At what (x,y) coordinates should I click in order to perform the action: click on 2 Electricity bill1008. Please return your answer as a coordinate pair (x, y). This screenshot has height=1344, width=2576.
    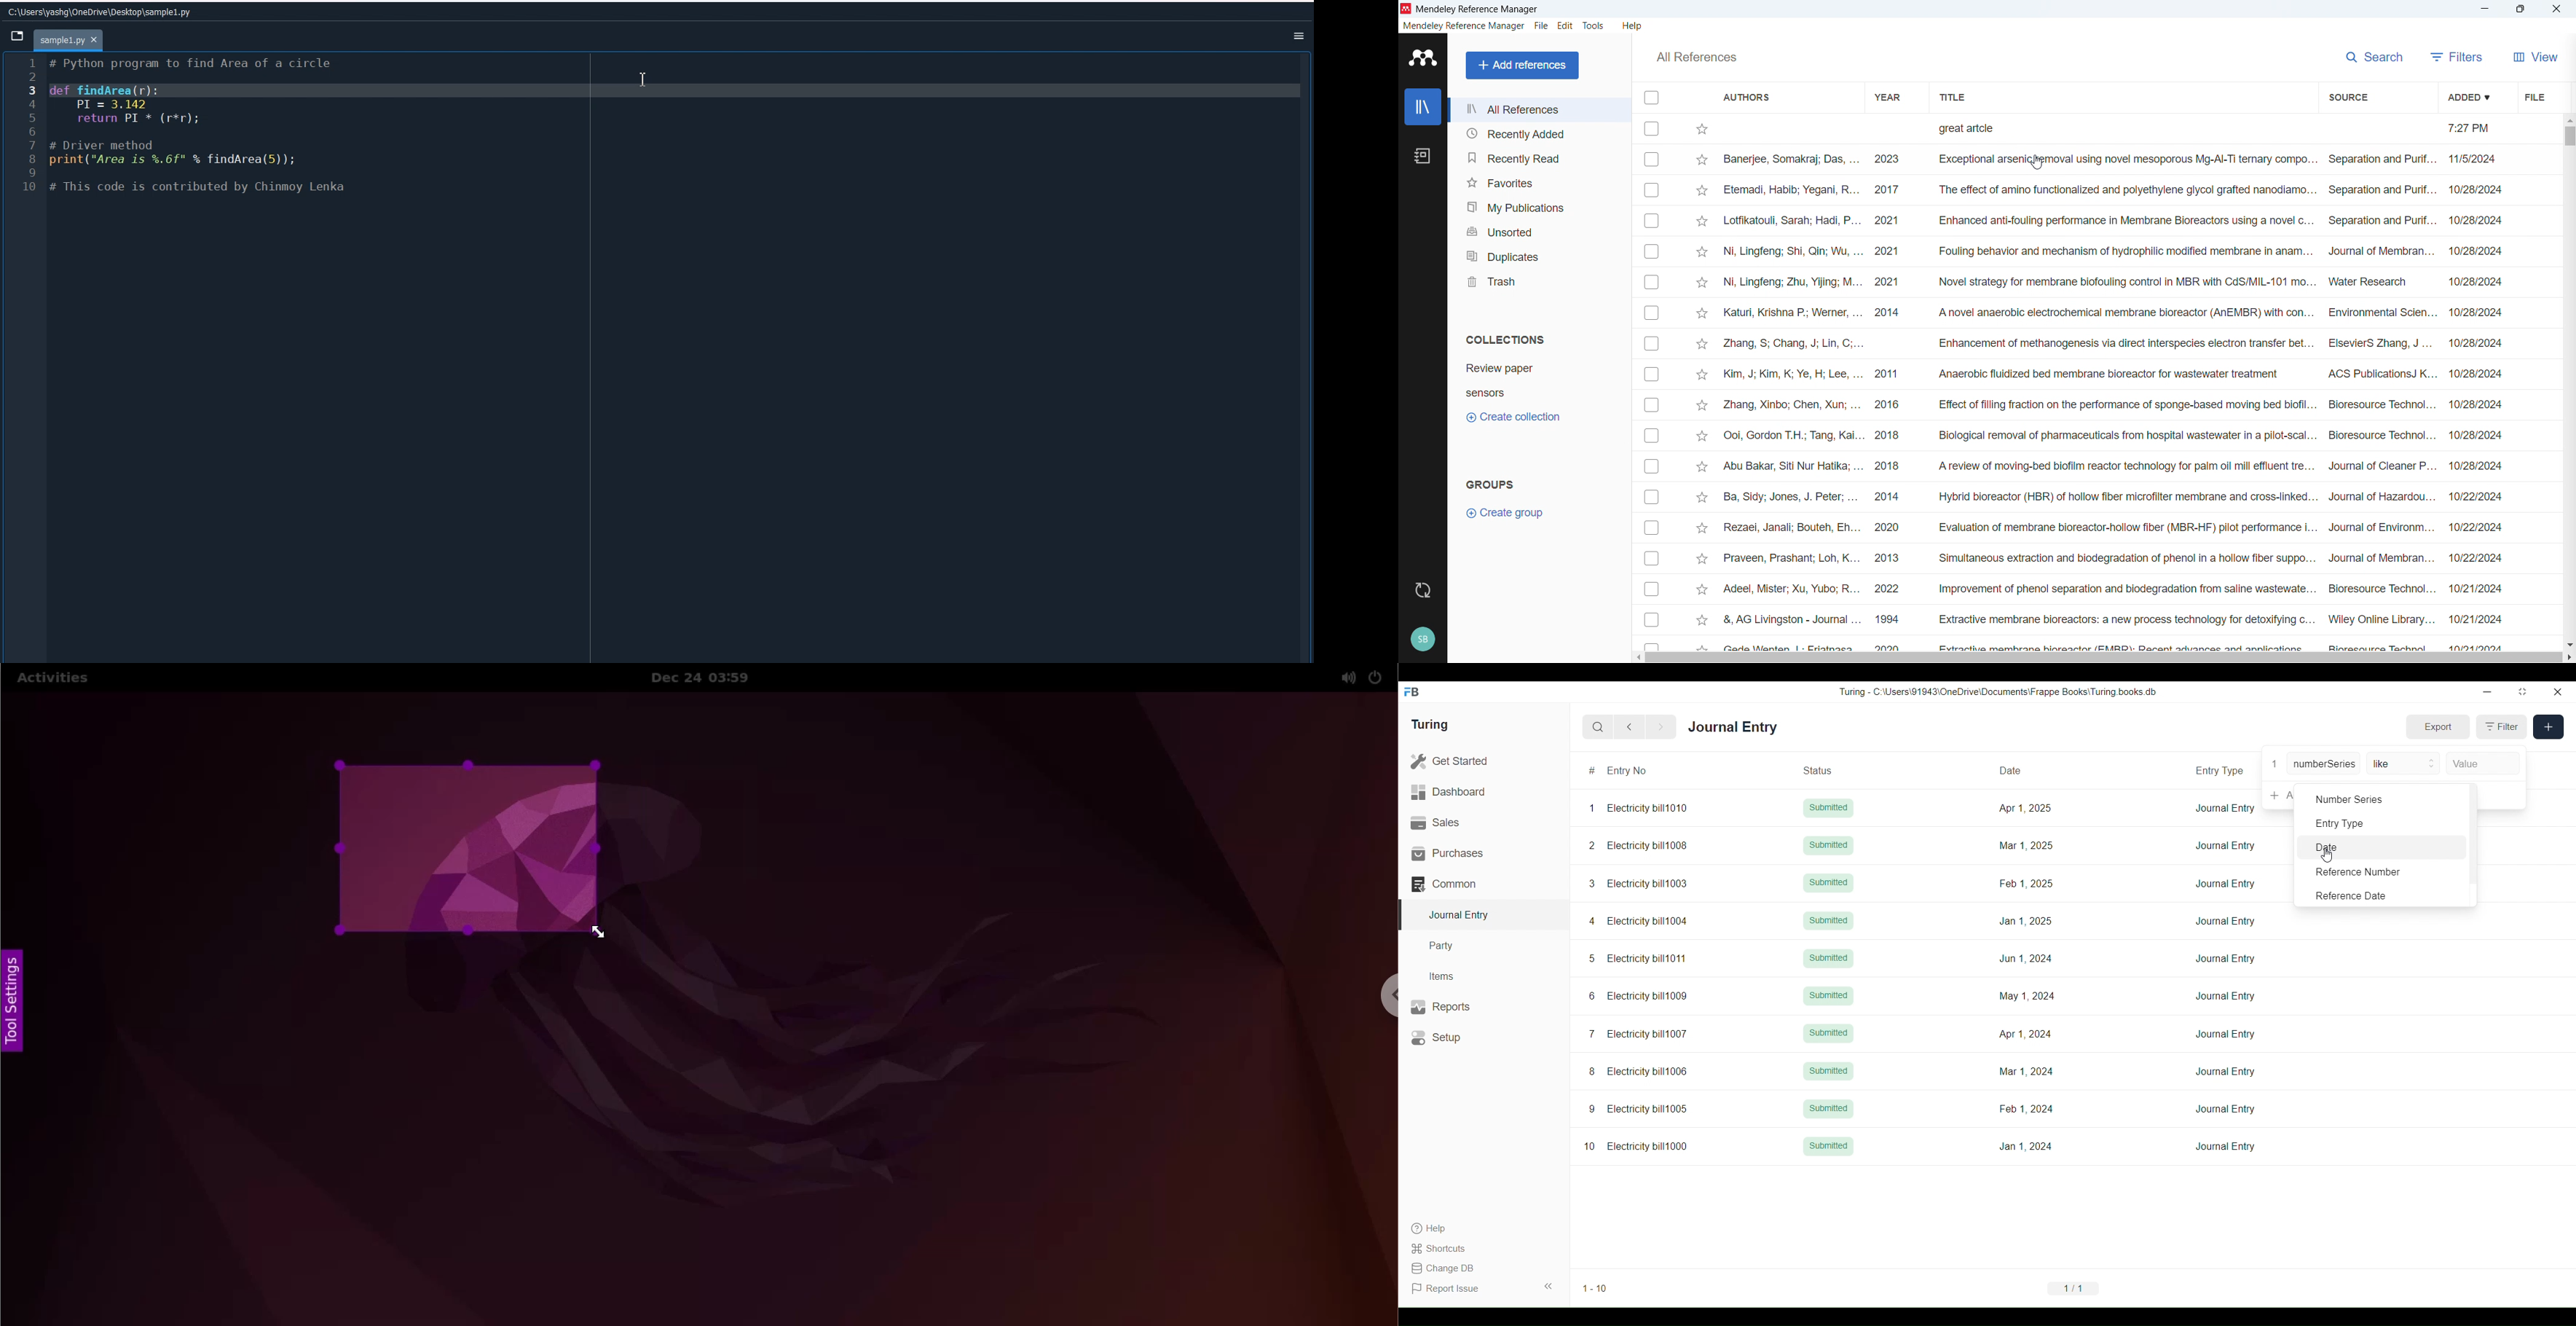
    Looking at the image, I should click on (1638, 845).